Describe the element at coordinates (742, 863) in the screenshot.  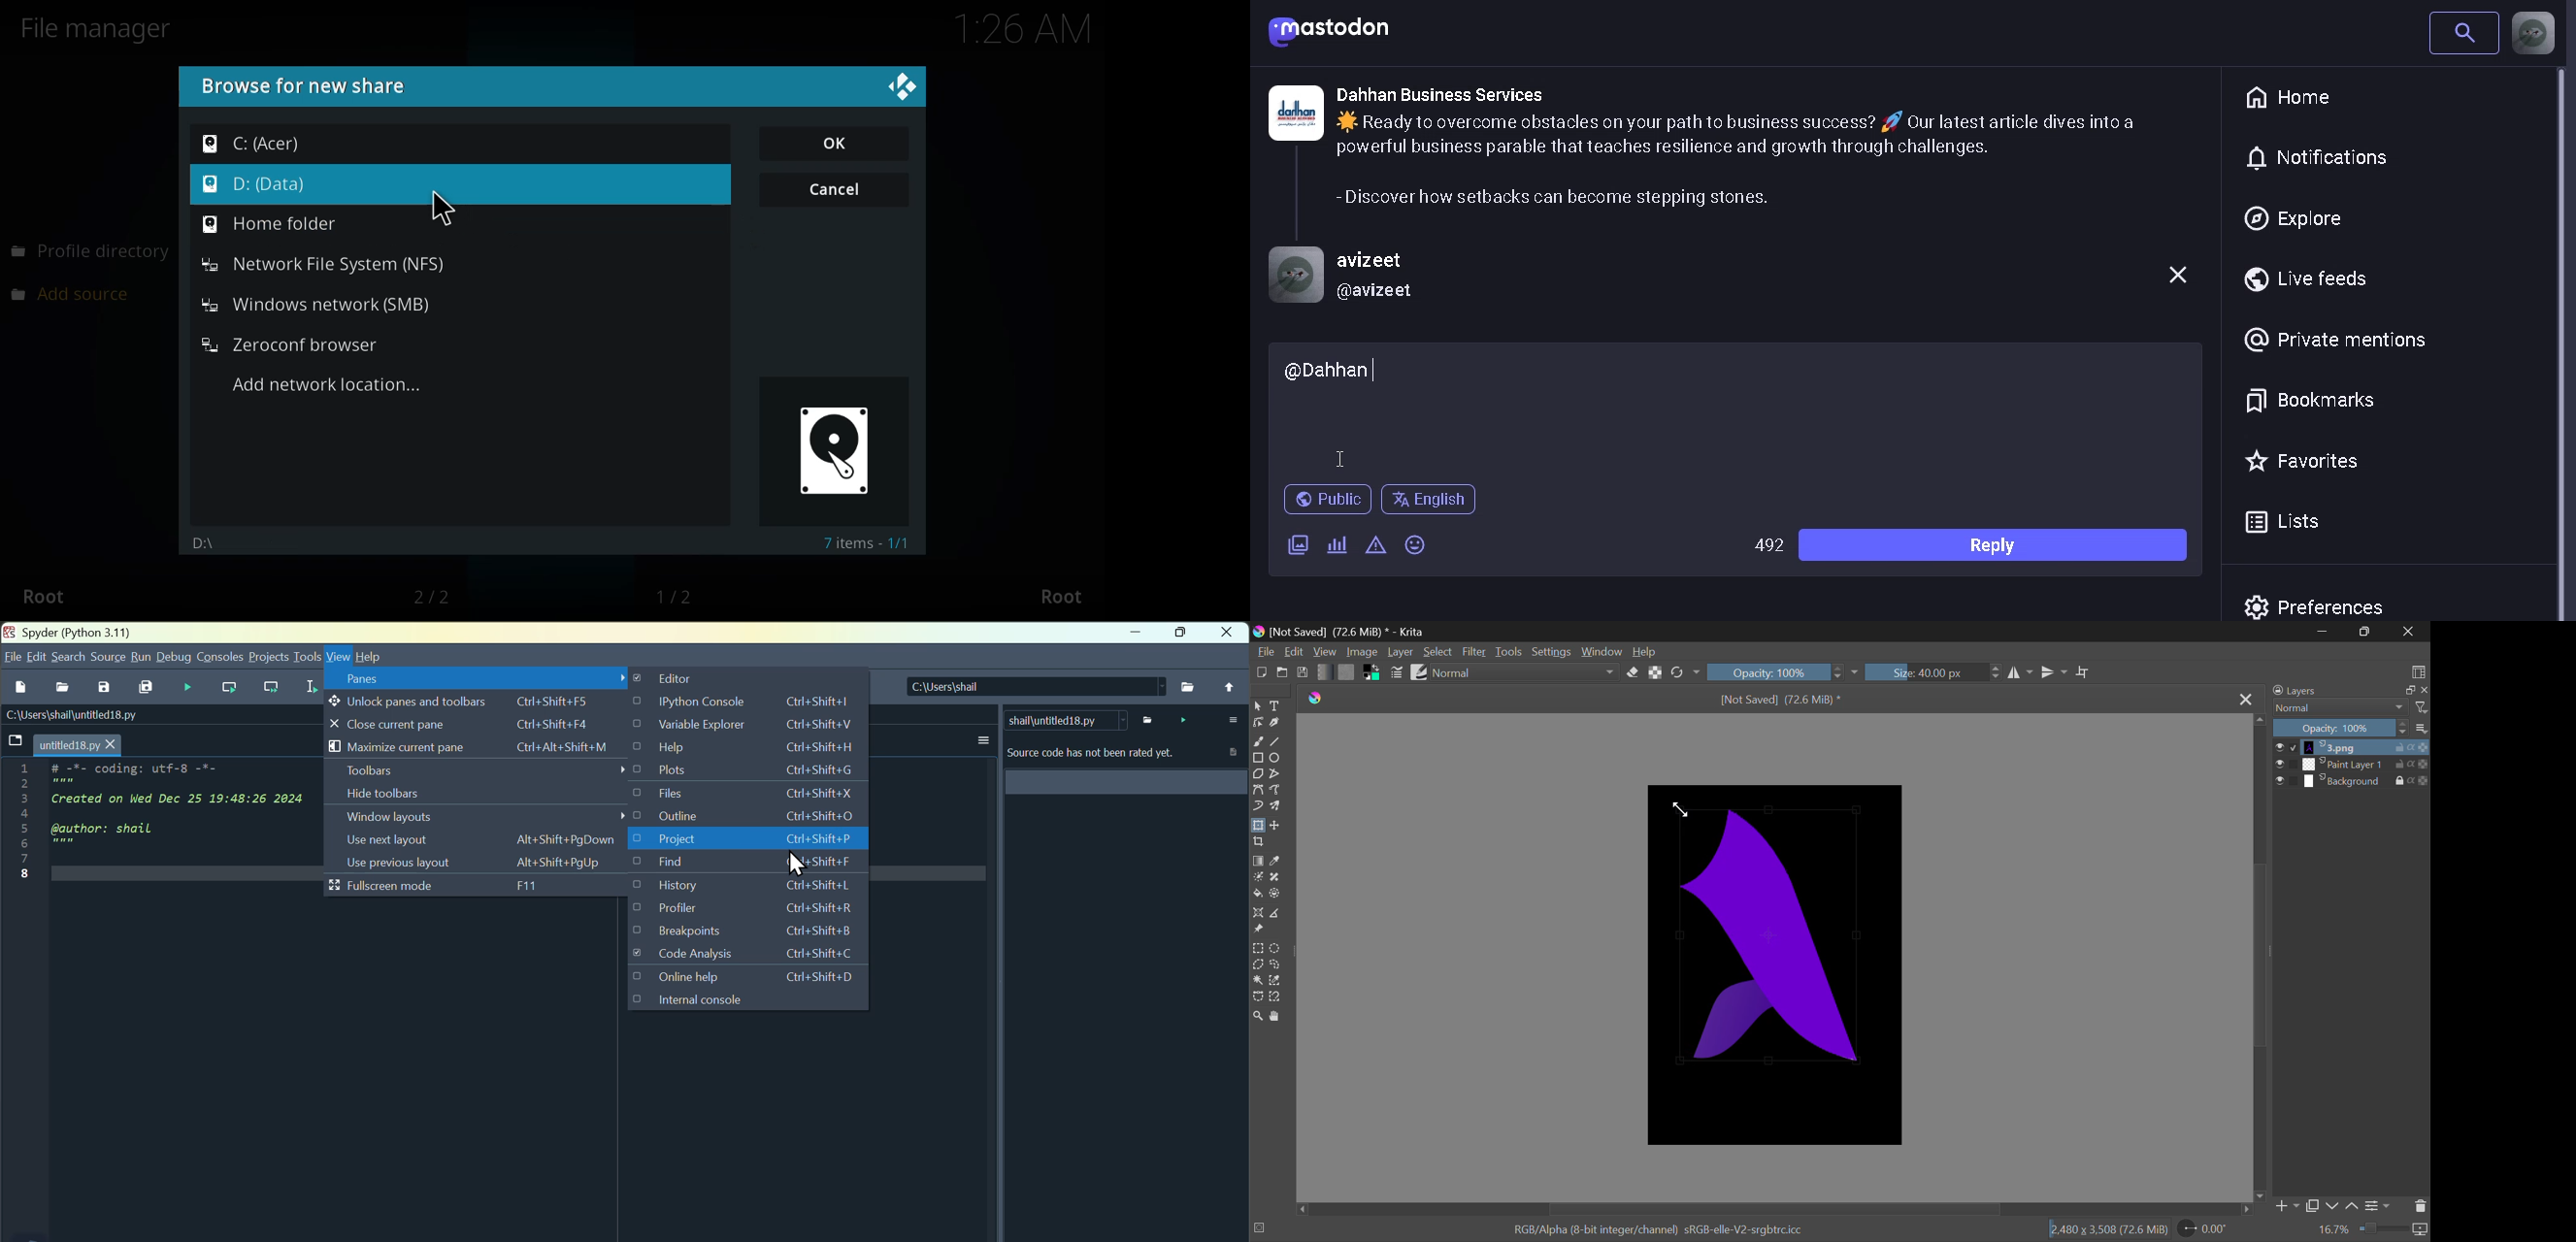
I see `find` at that location.